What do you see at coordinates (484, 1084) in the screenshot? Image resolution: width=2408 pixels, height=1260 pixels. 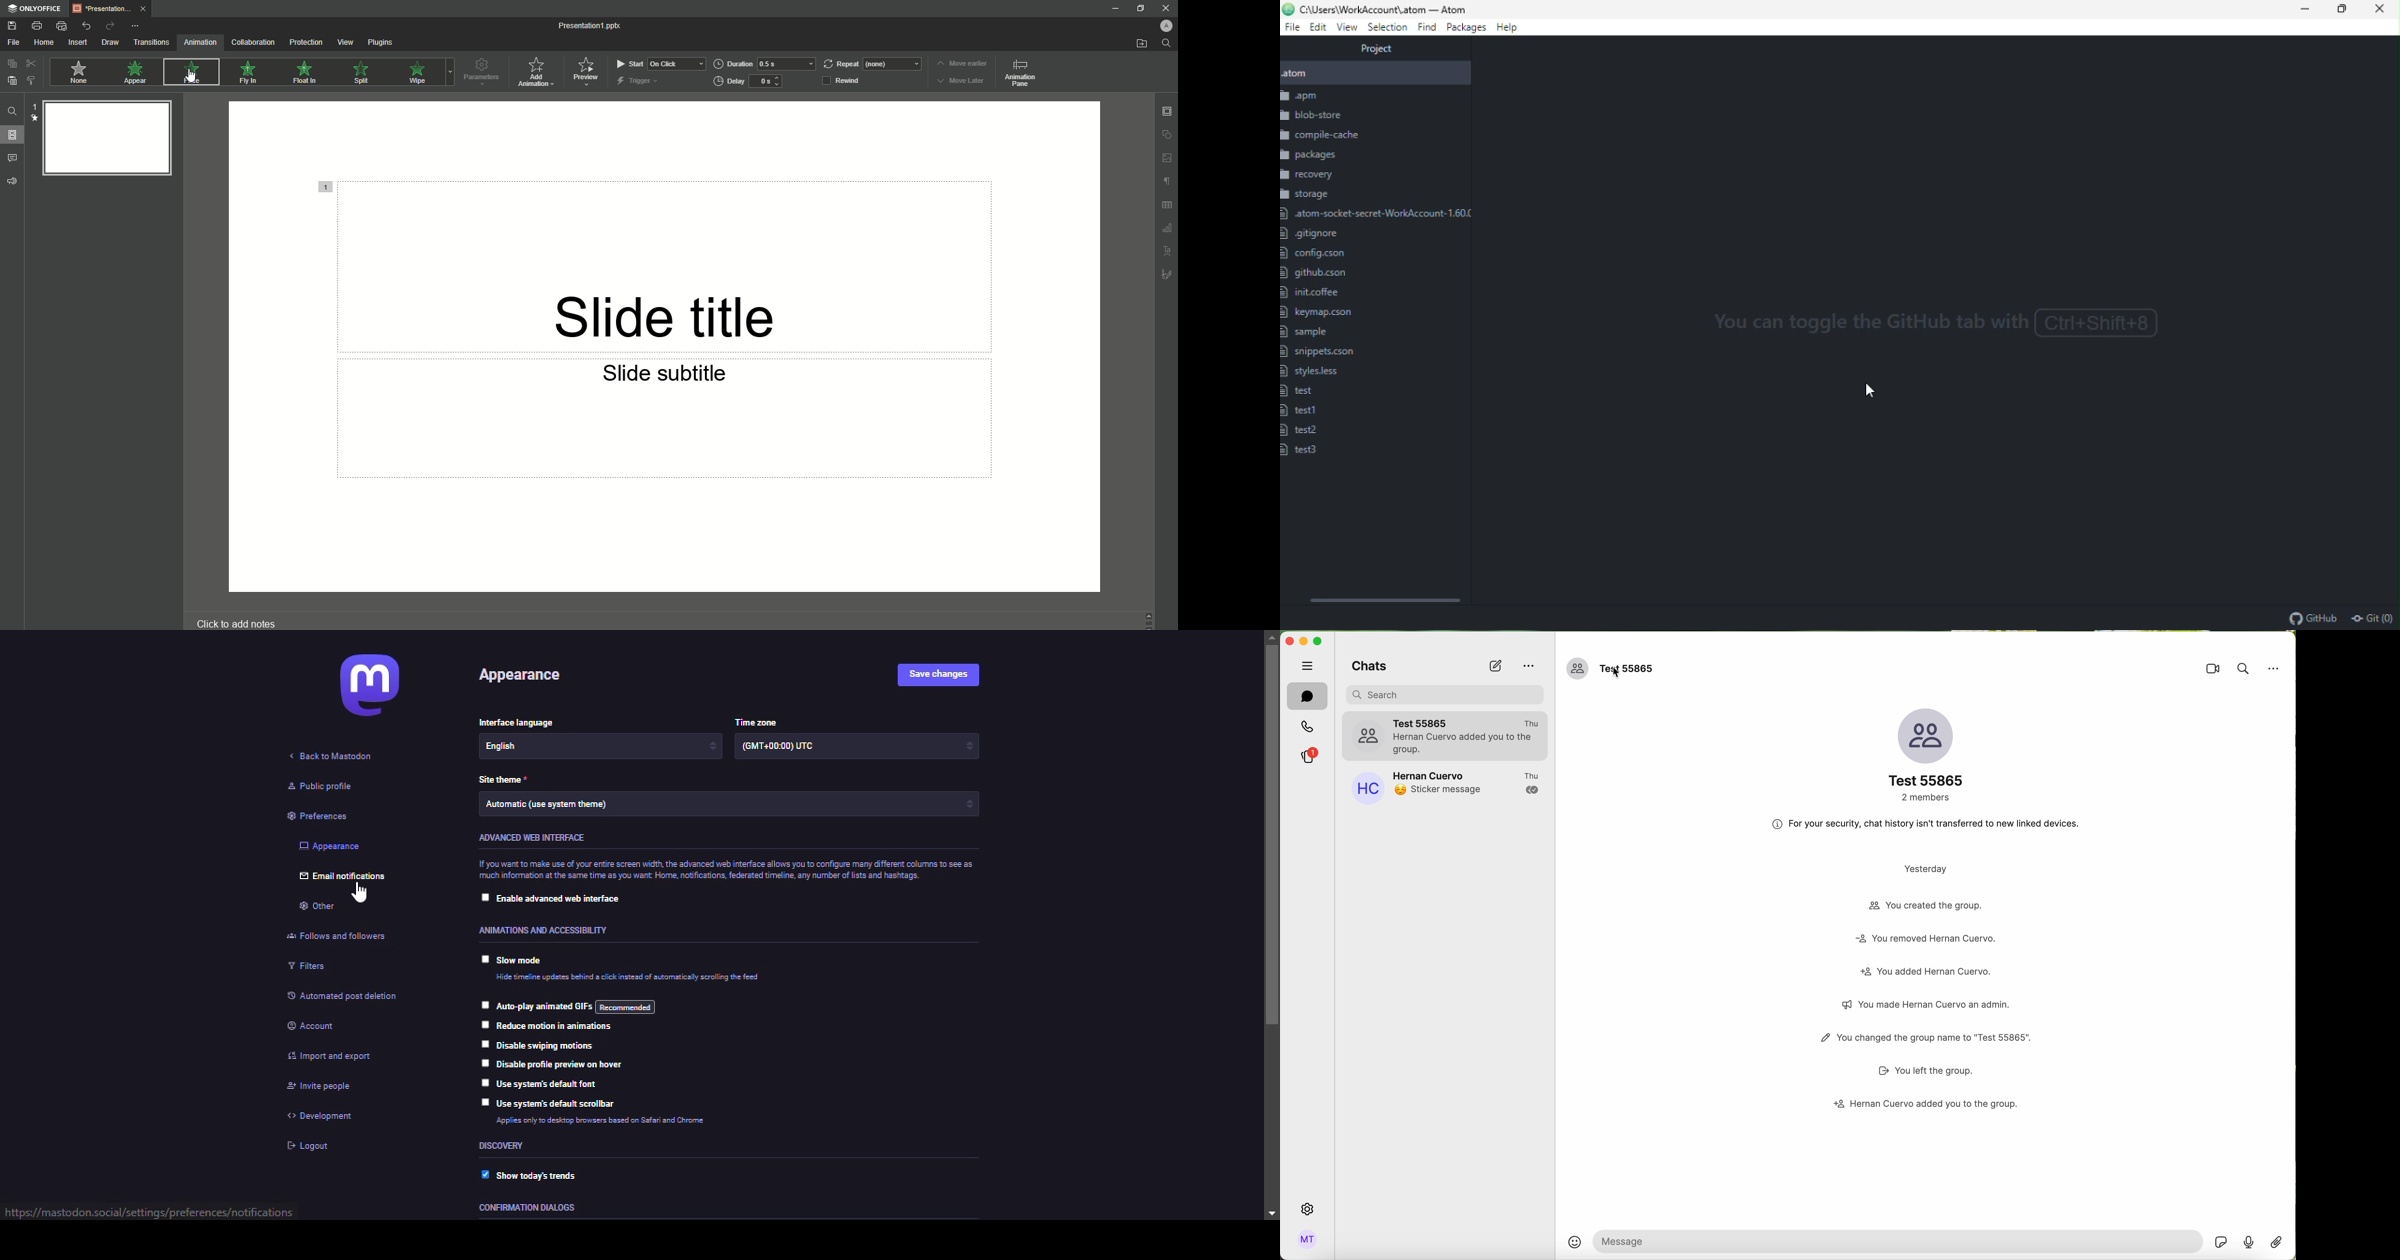 I see `click to select` at bounding box center [484, 1084].